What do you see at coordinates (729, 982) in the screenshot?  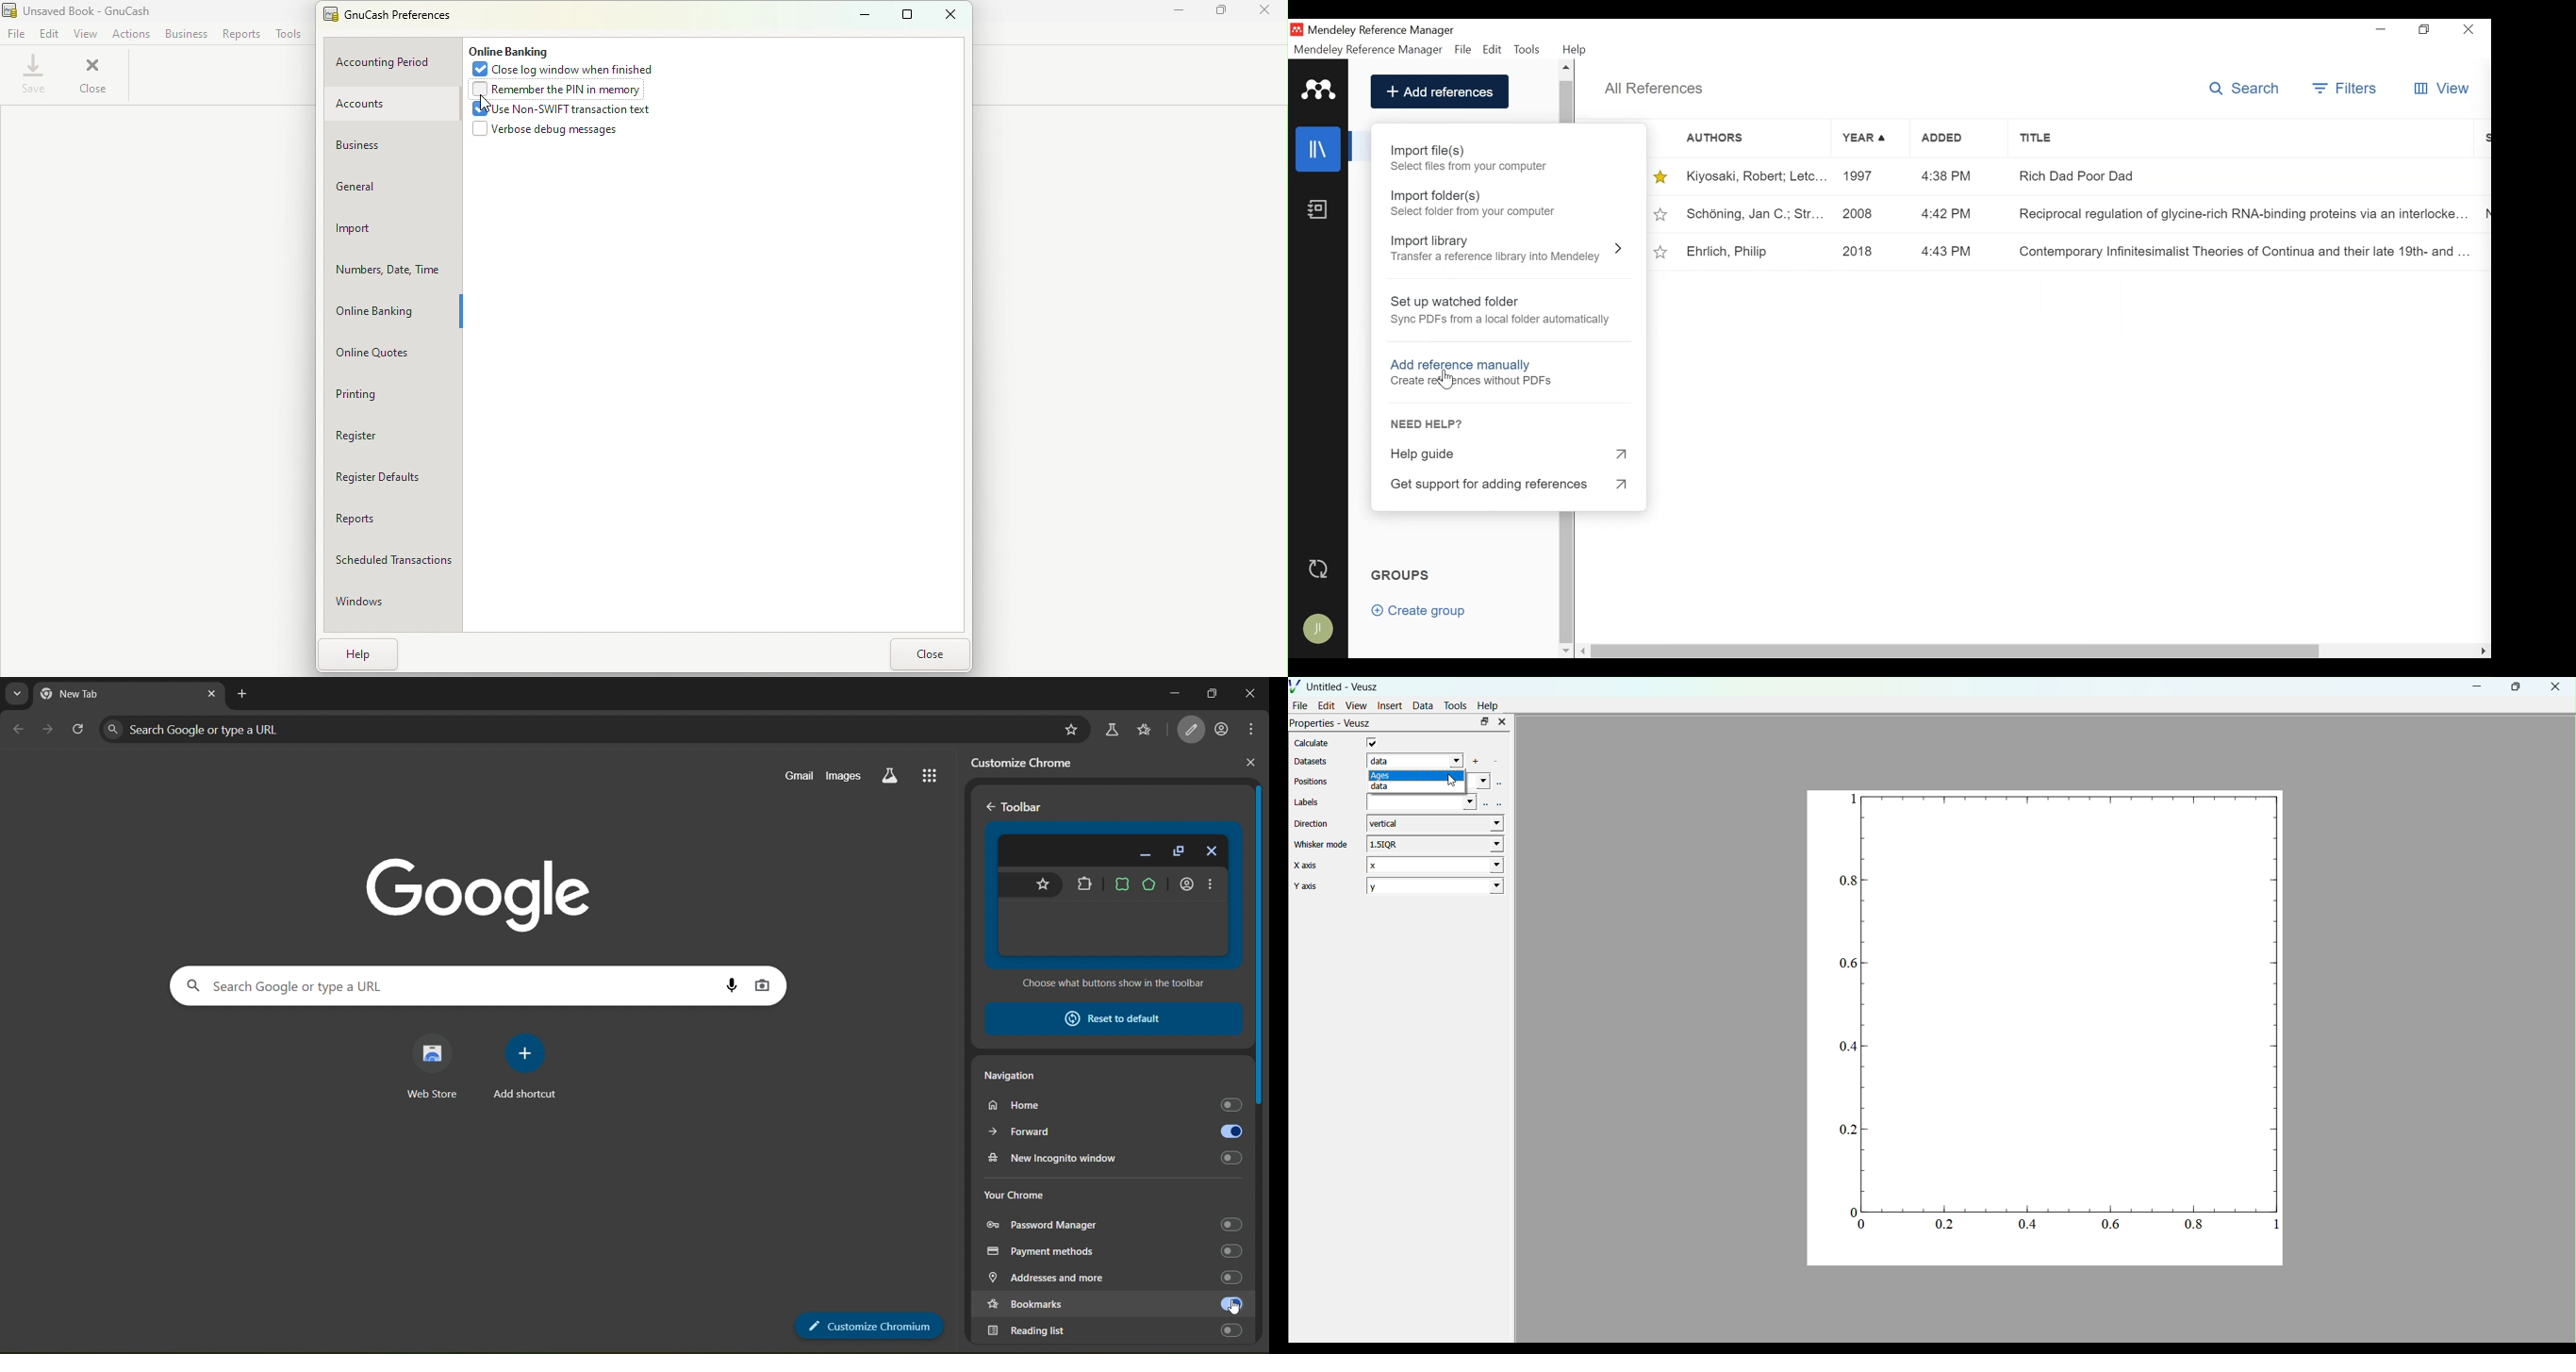 I see `voice search` at bounding box center [729, 982].